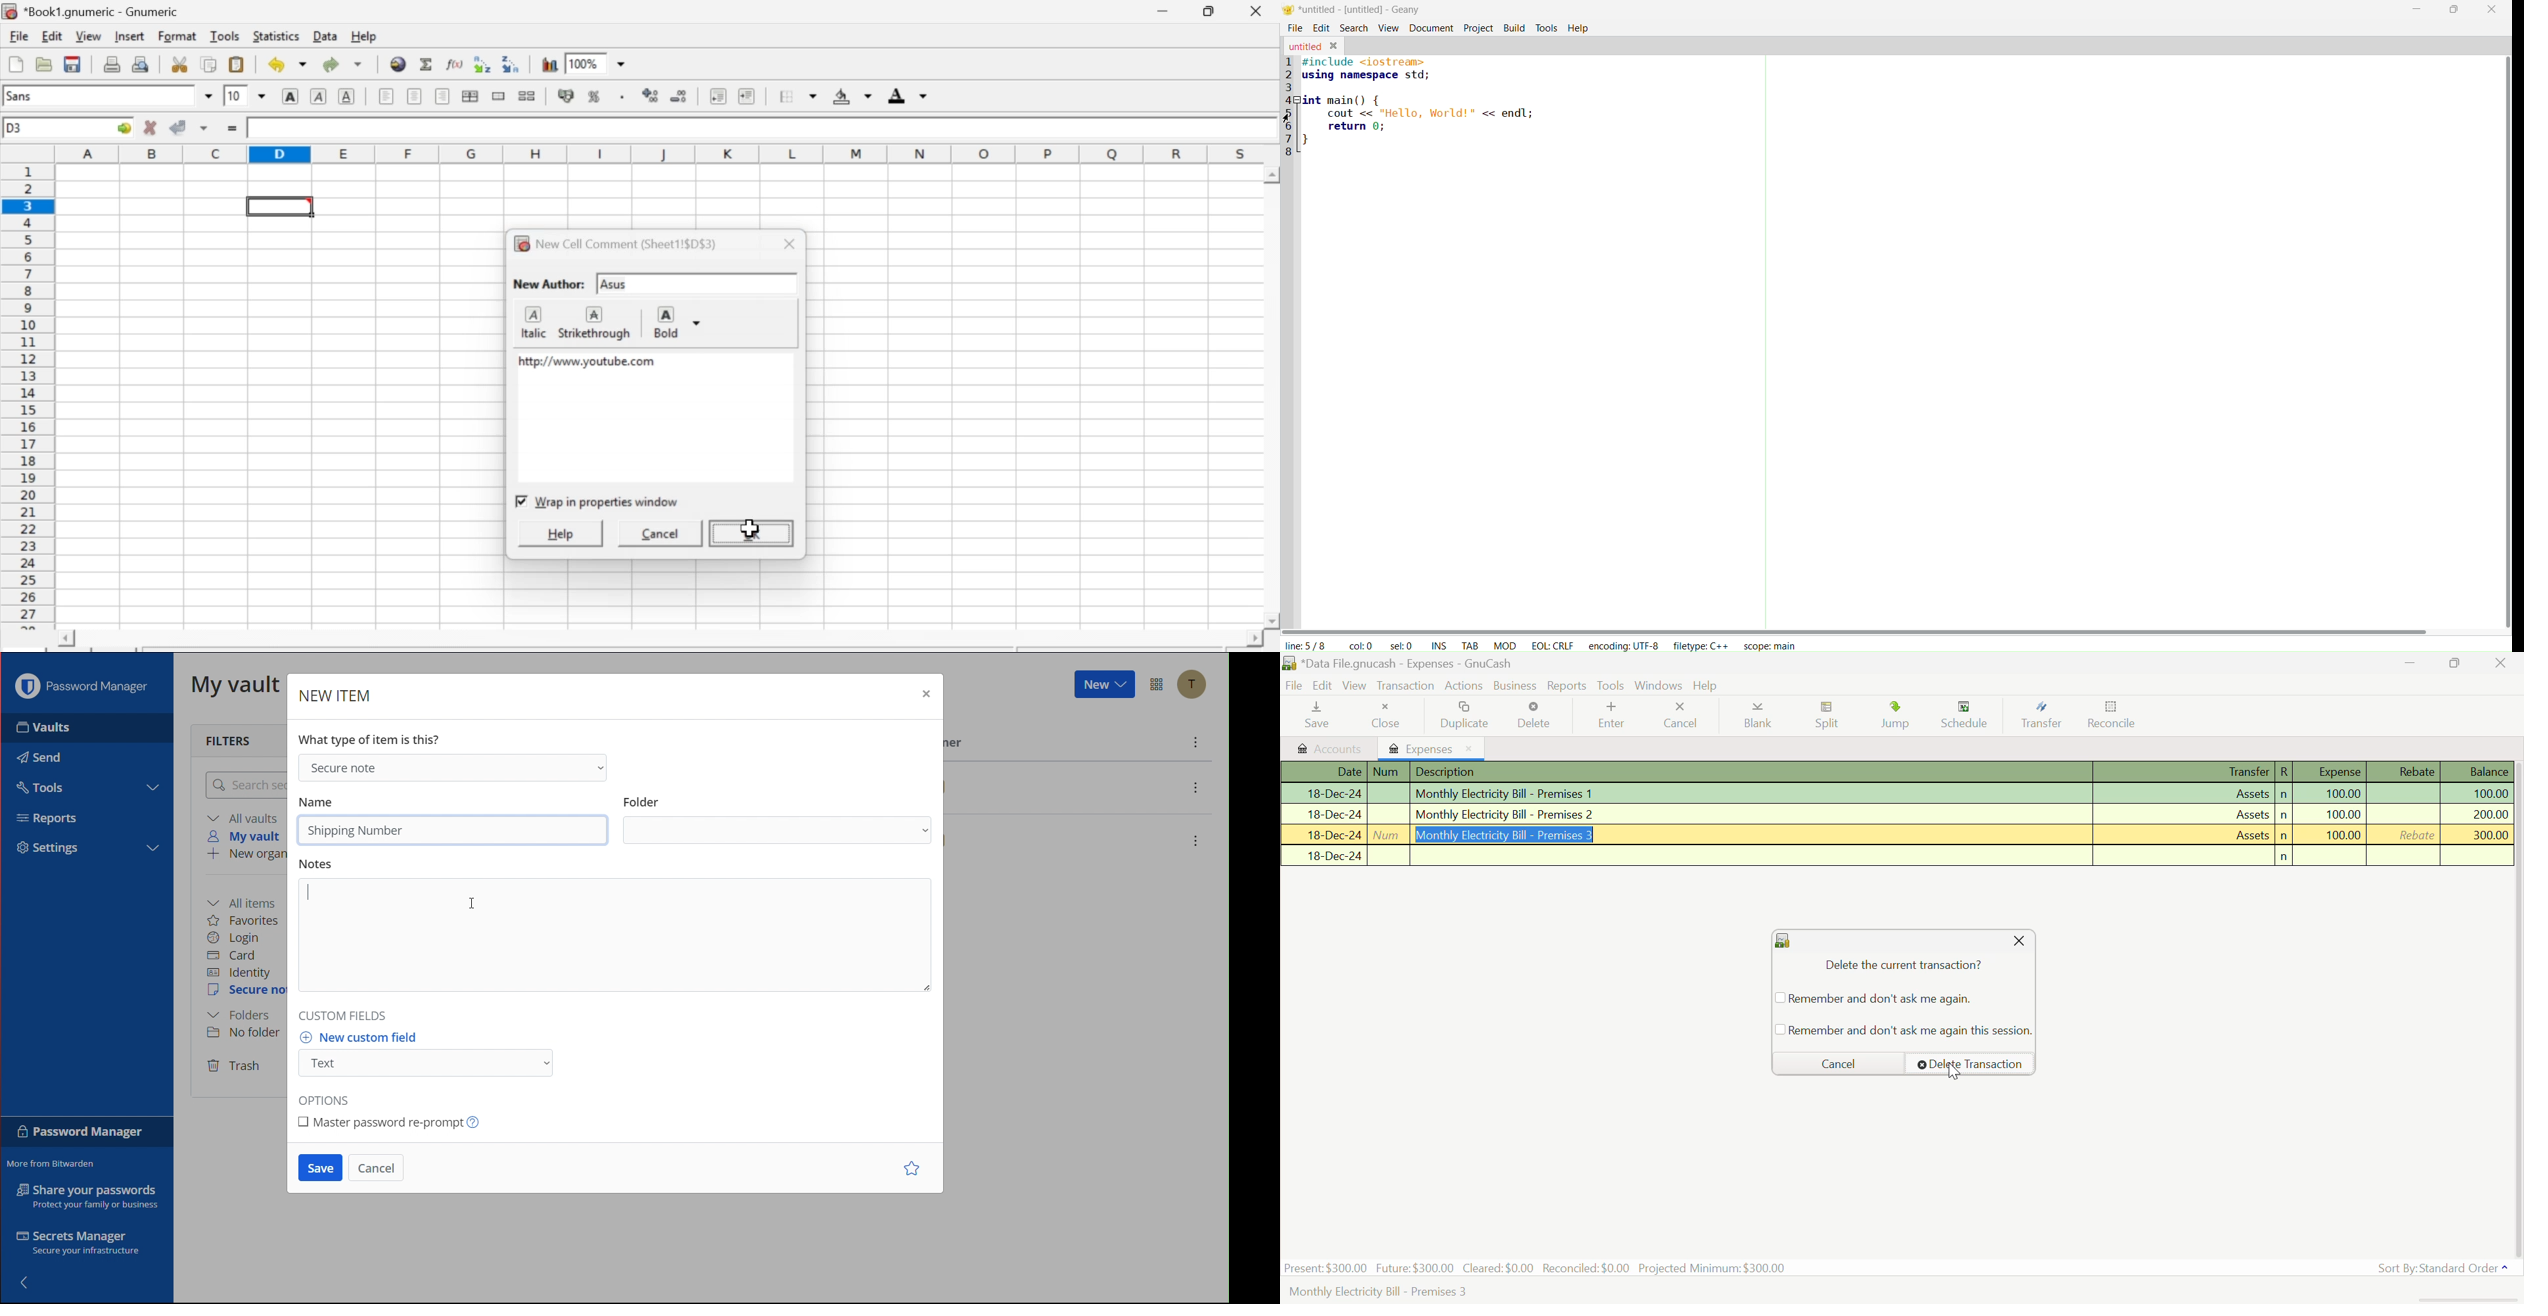 Image resolution: width=2548 pixels, height=1316 pixels. I want to click on Sort By: Standard Order, so click(2441, 1267).